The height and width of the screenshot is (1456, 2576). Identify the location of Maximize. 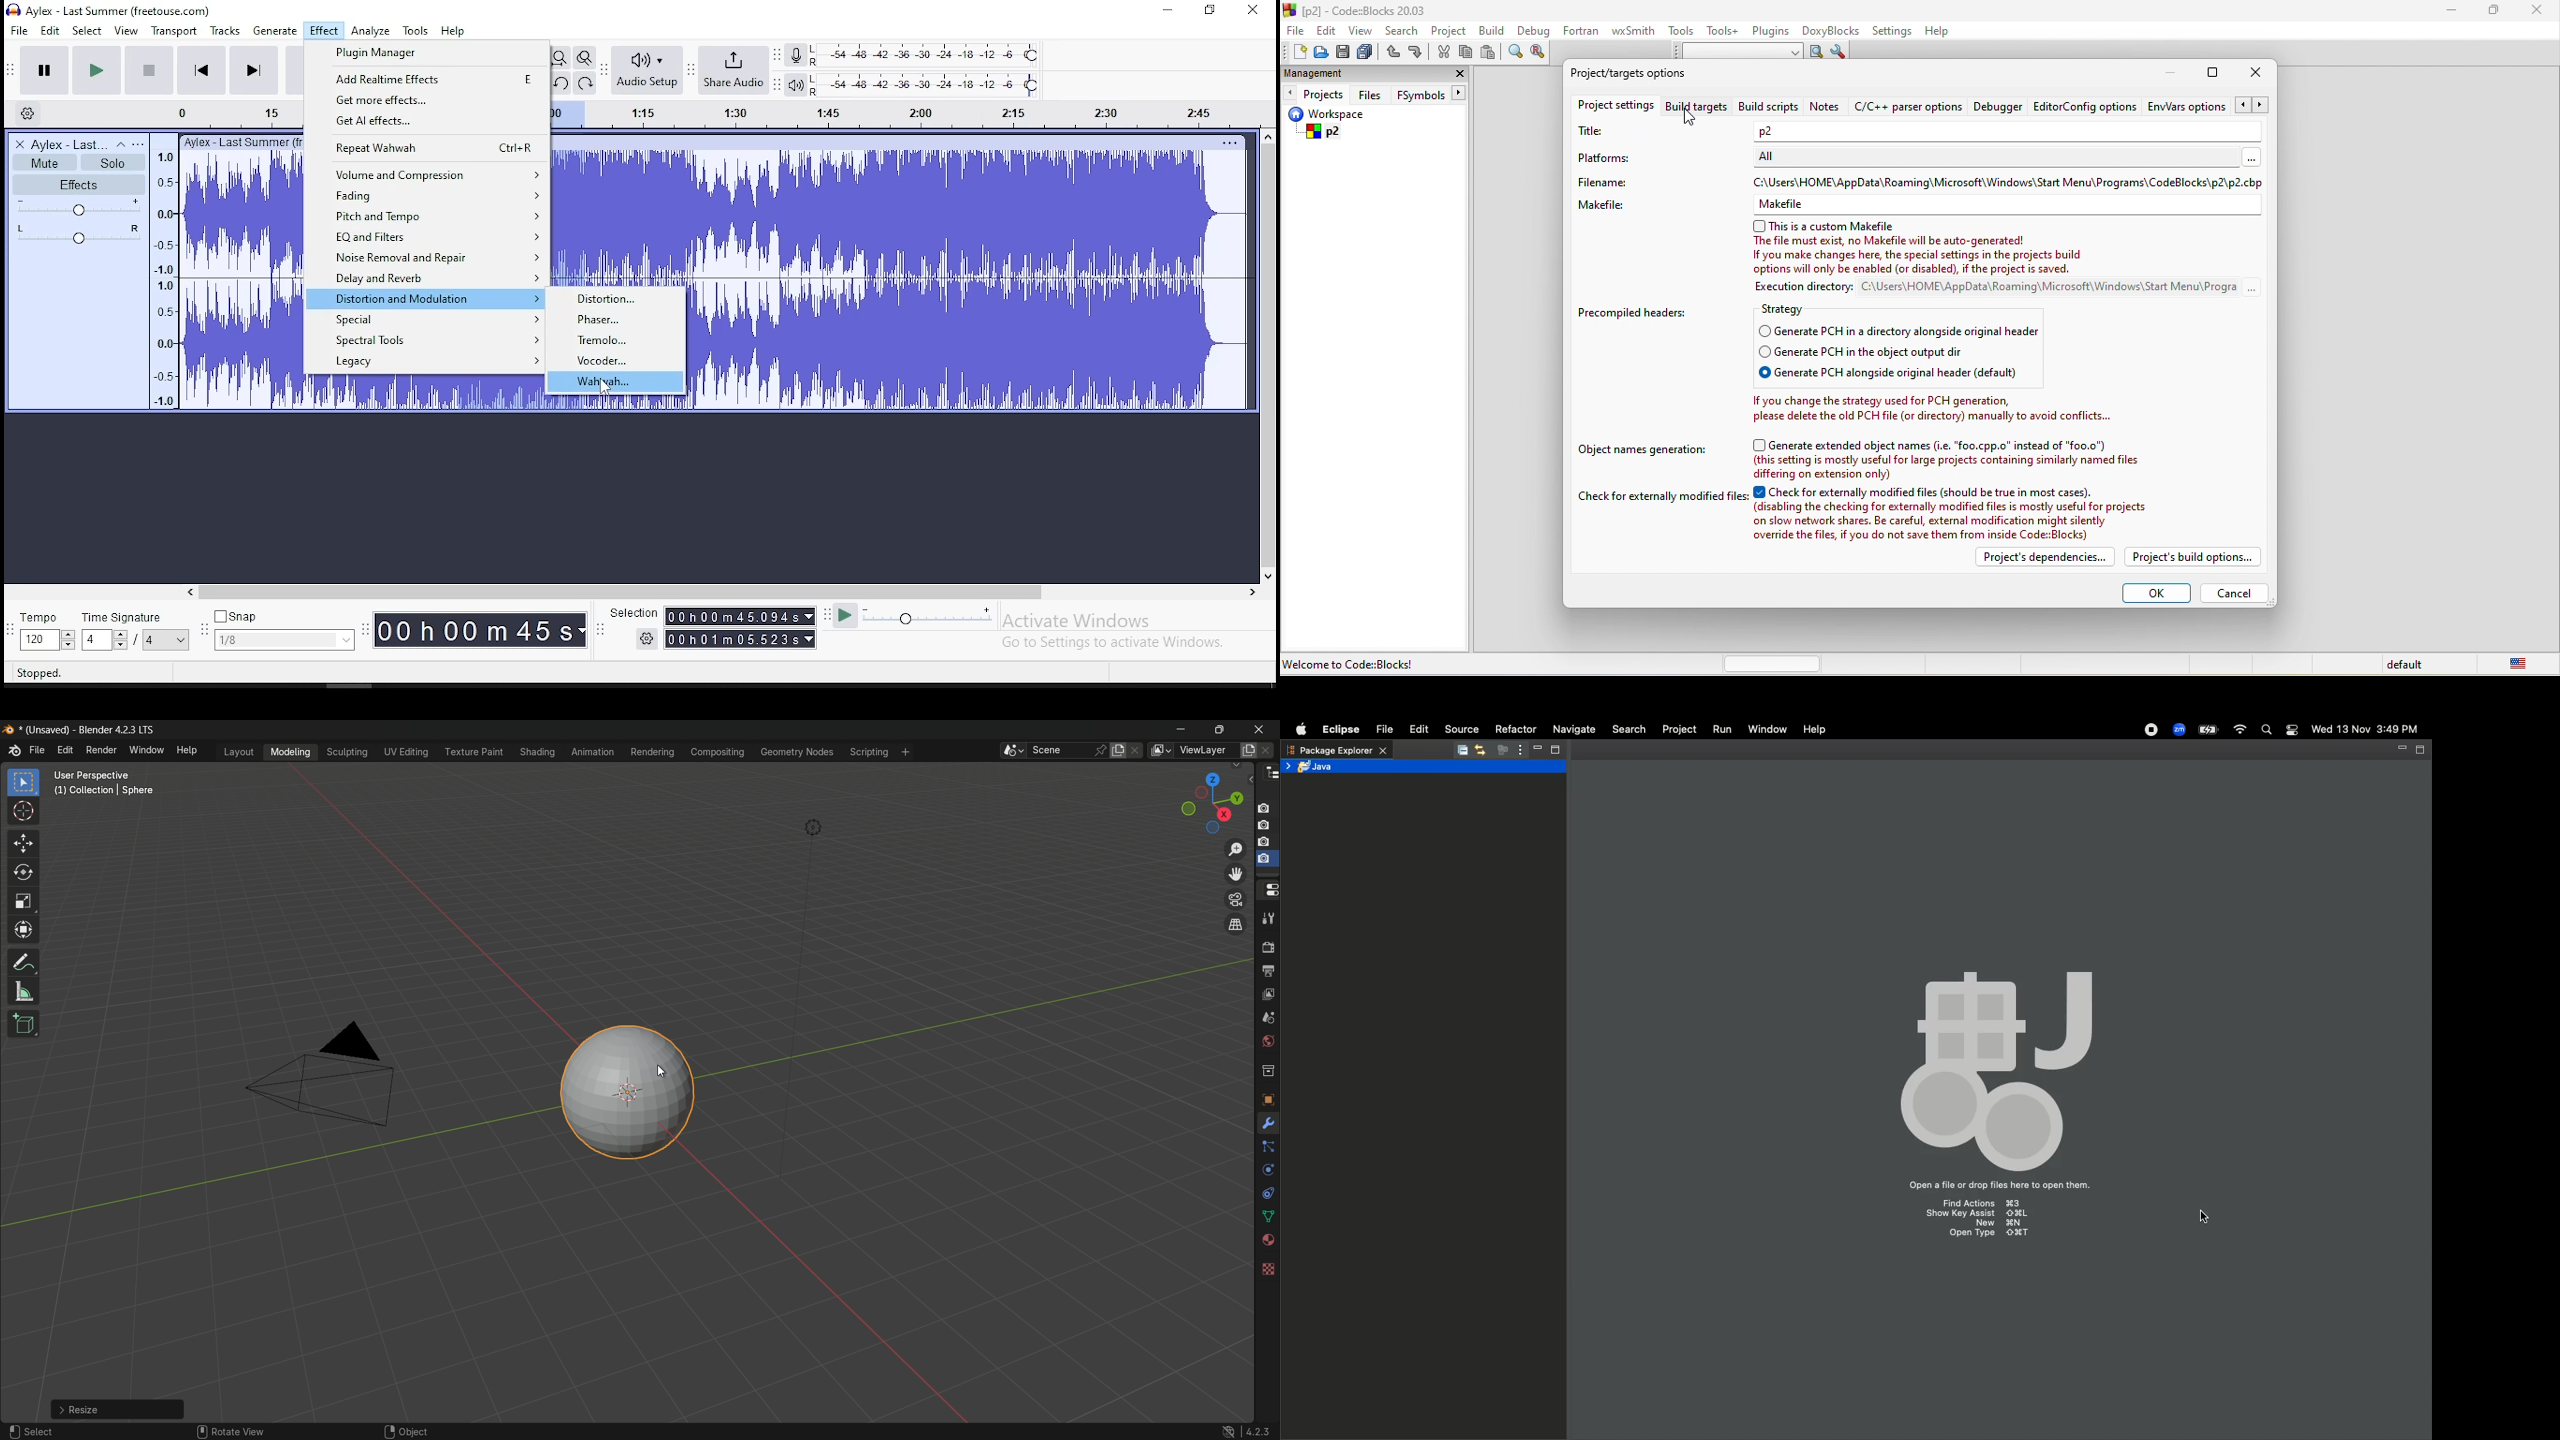
(2422, 750).